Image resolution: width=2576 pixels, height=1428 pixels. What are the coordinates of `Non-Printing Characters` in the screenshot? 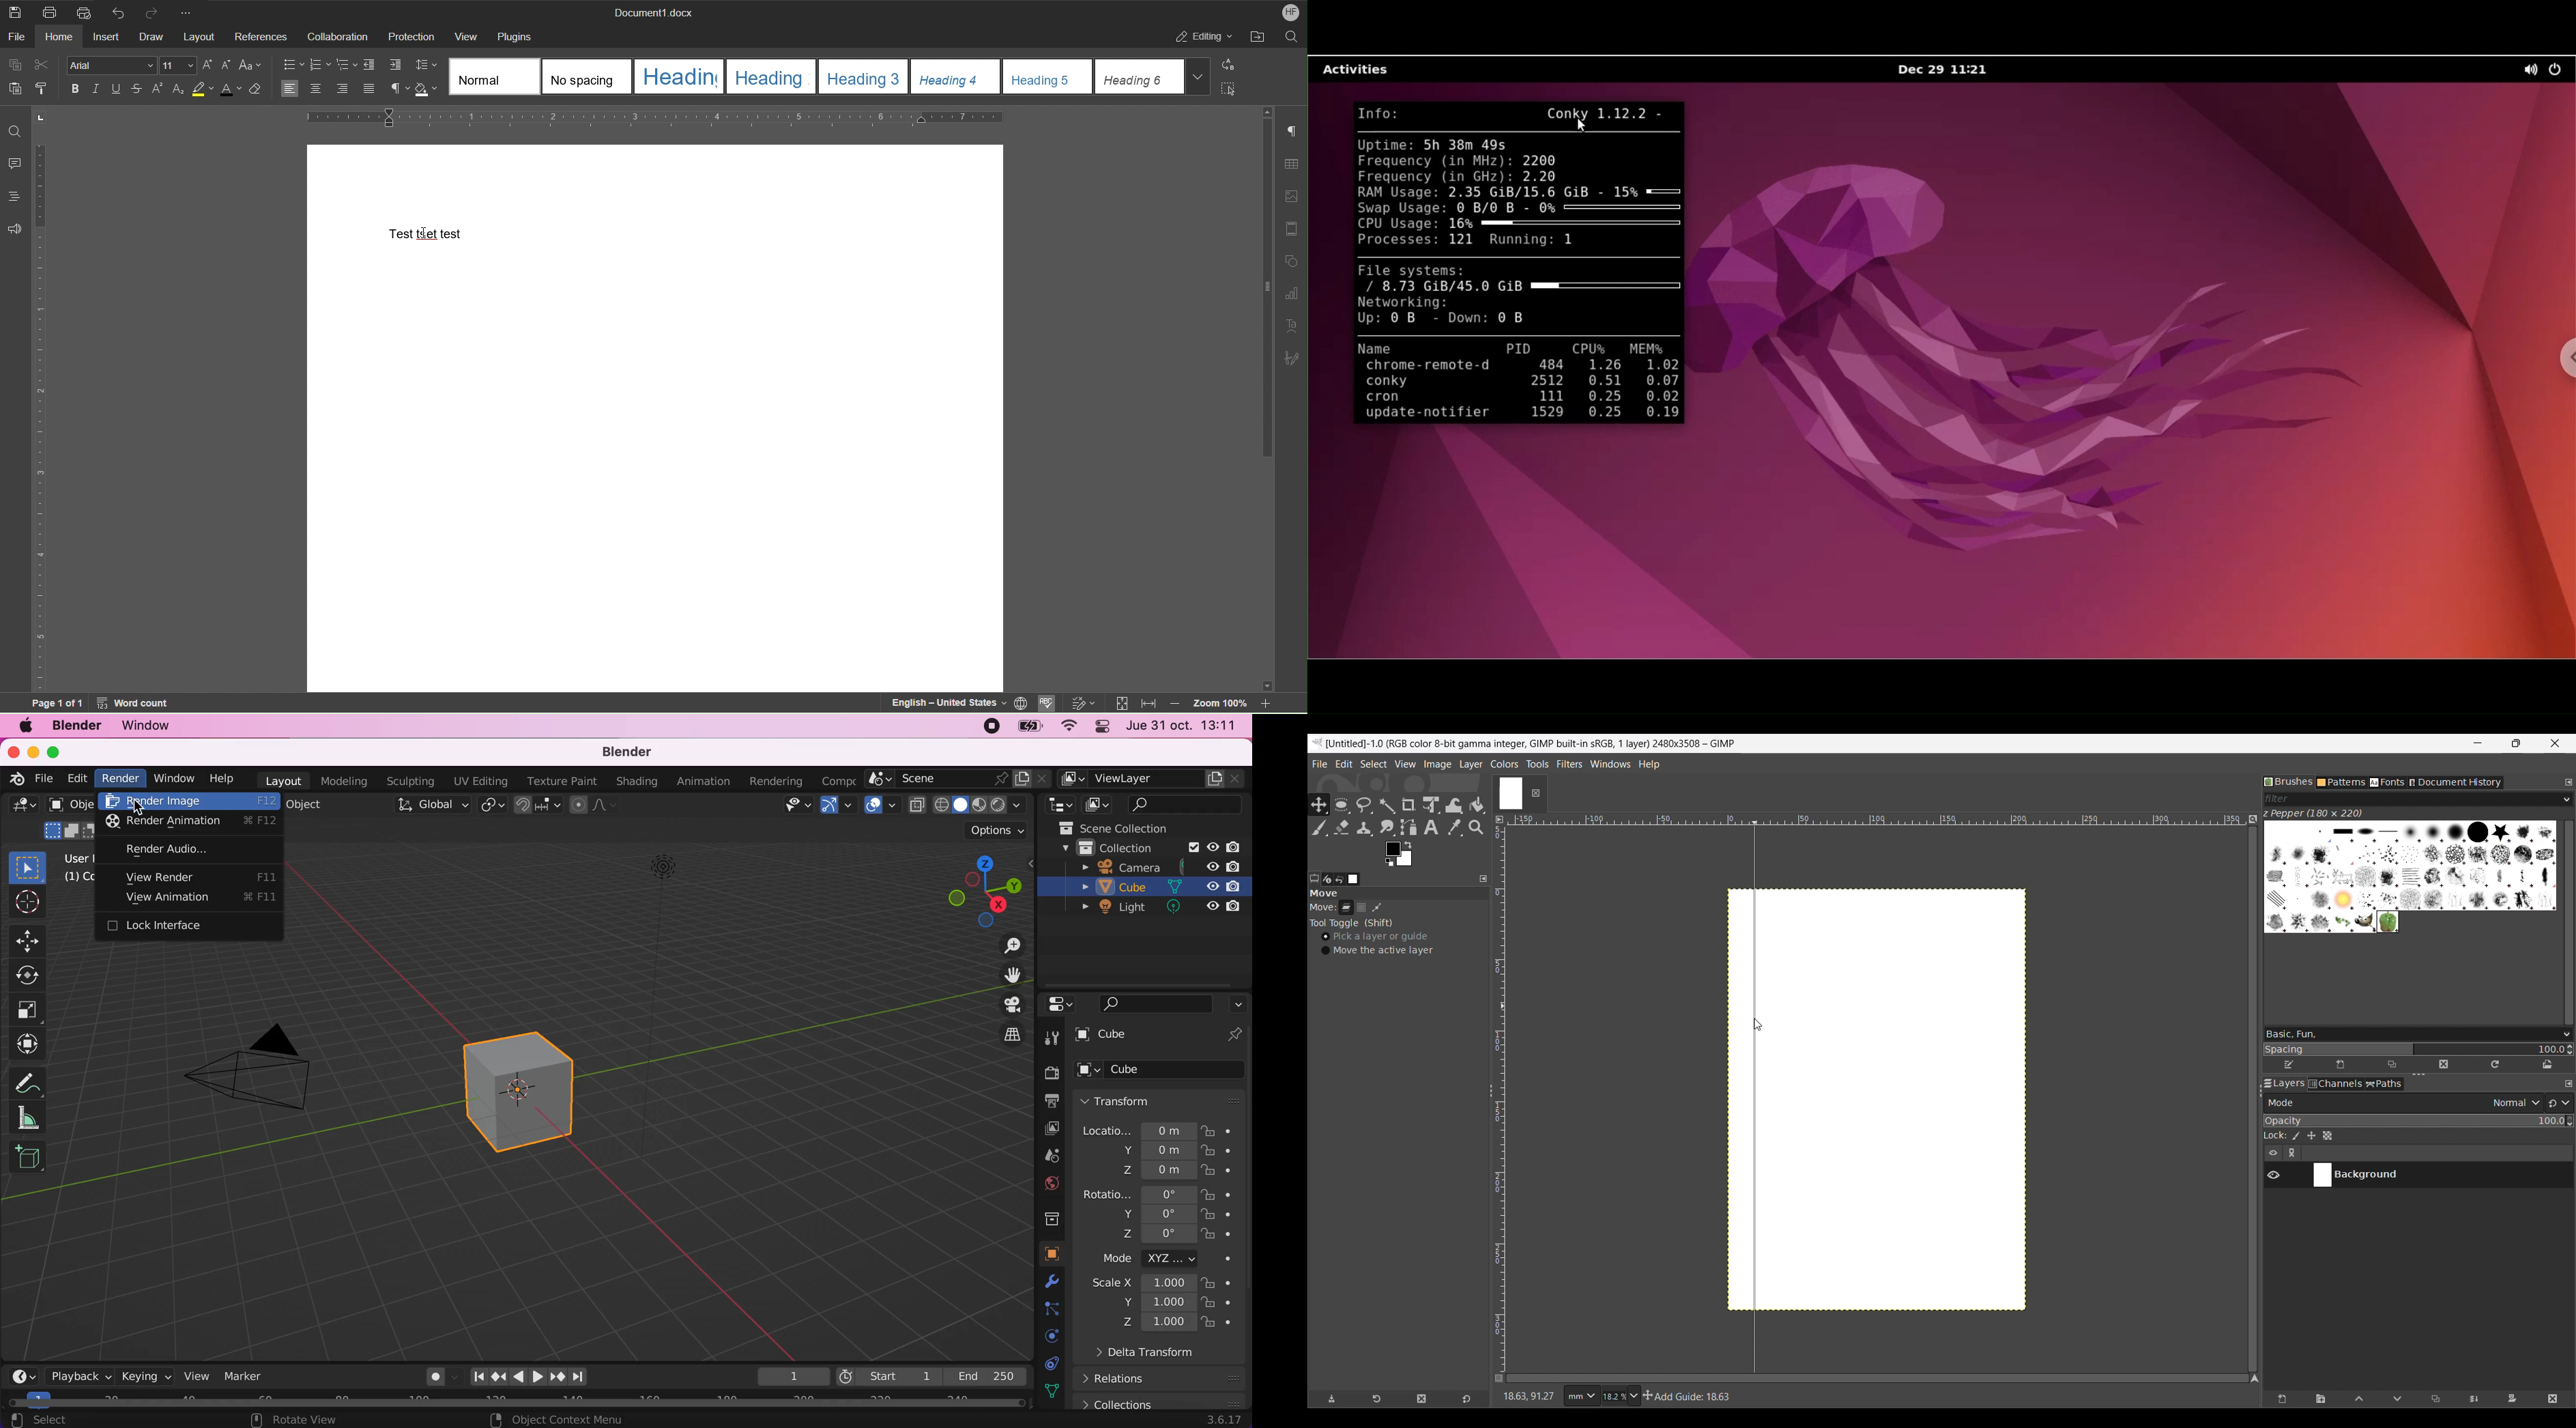 It's located at (1292, 133).